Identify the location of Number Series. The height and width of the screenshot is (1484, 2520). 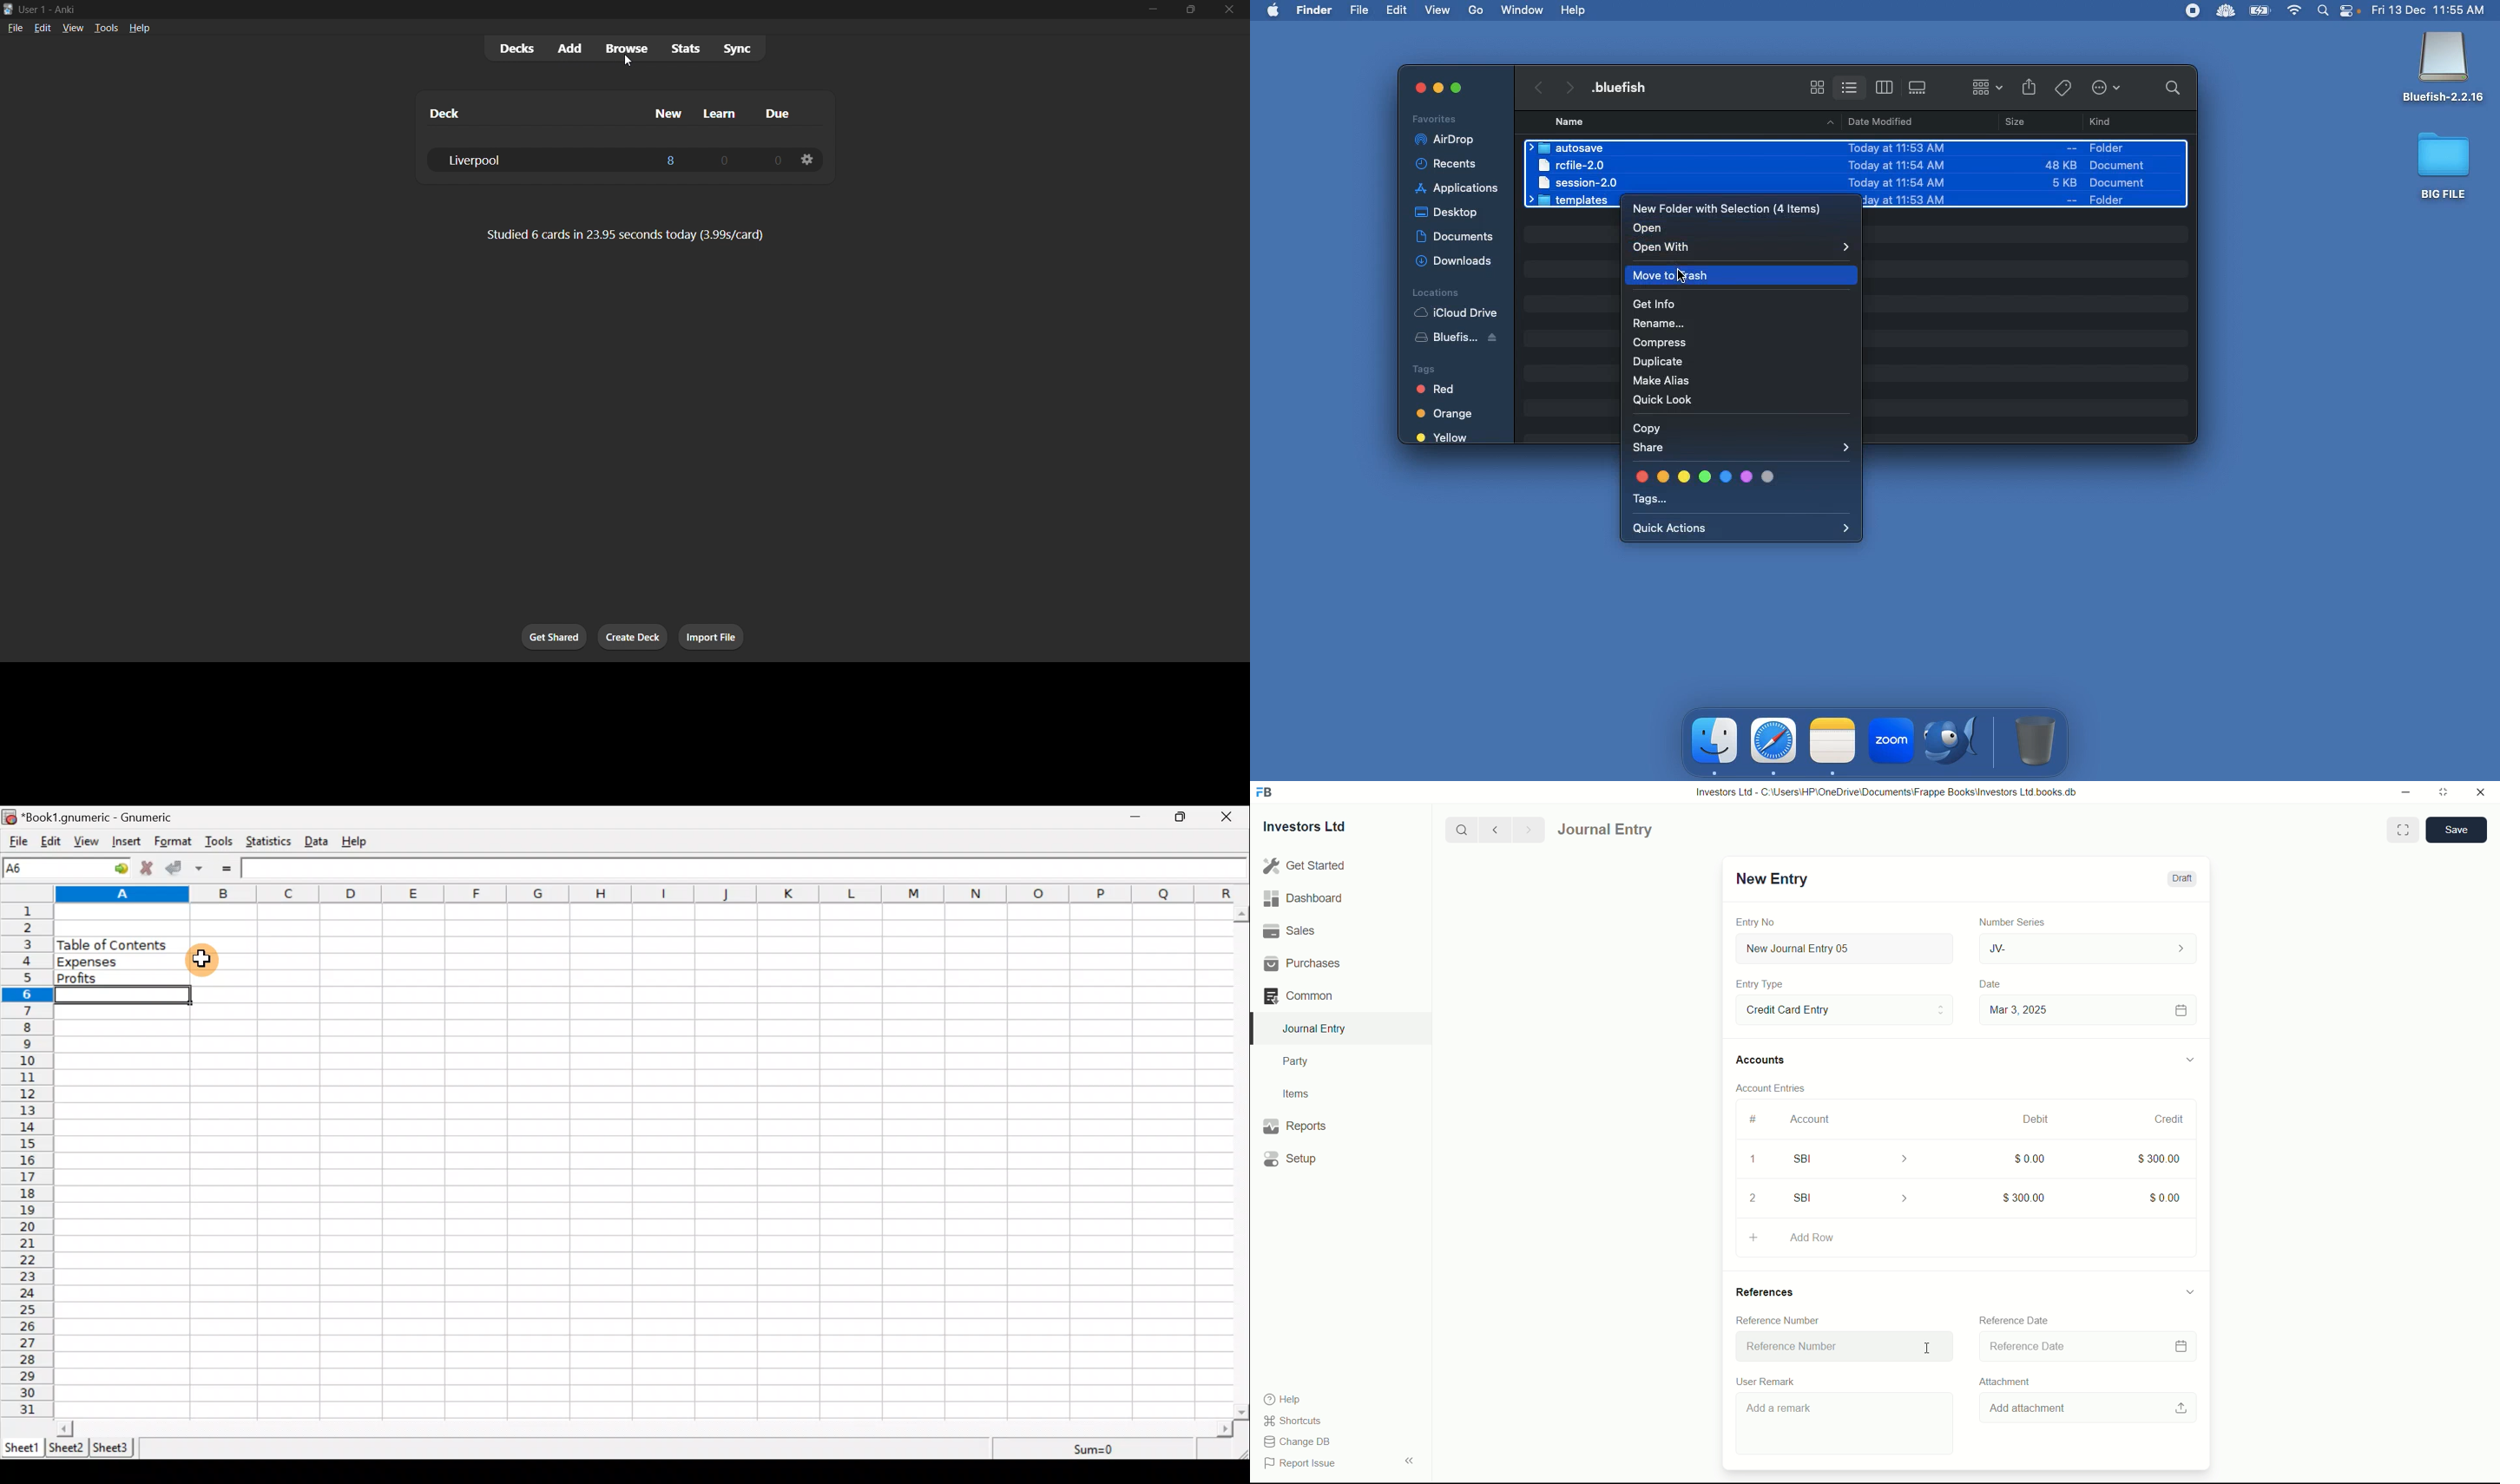
(2007, 921).